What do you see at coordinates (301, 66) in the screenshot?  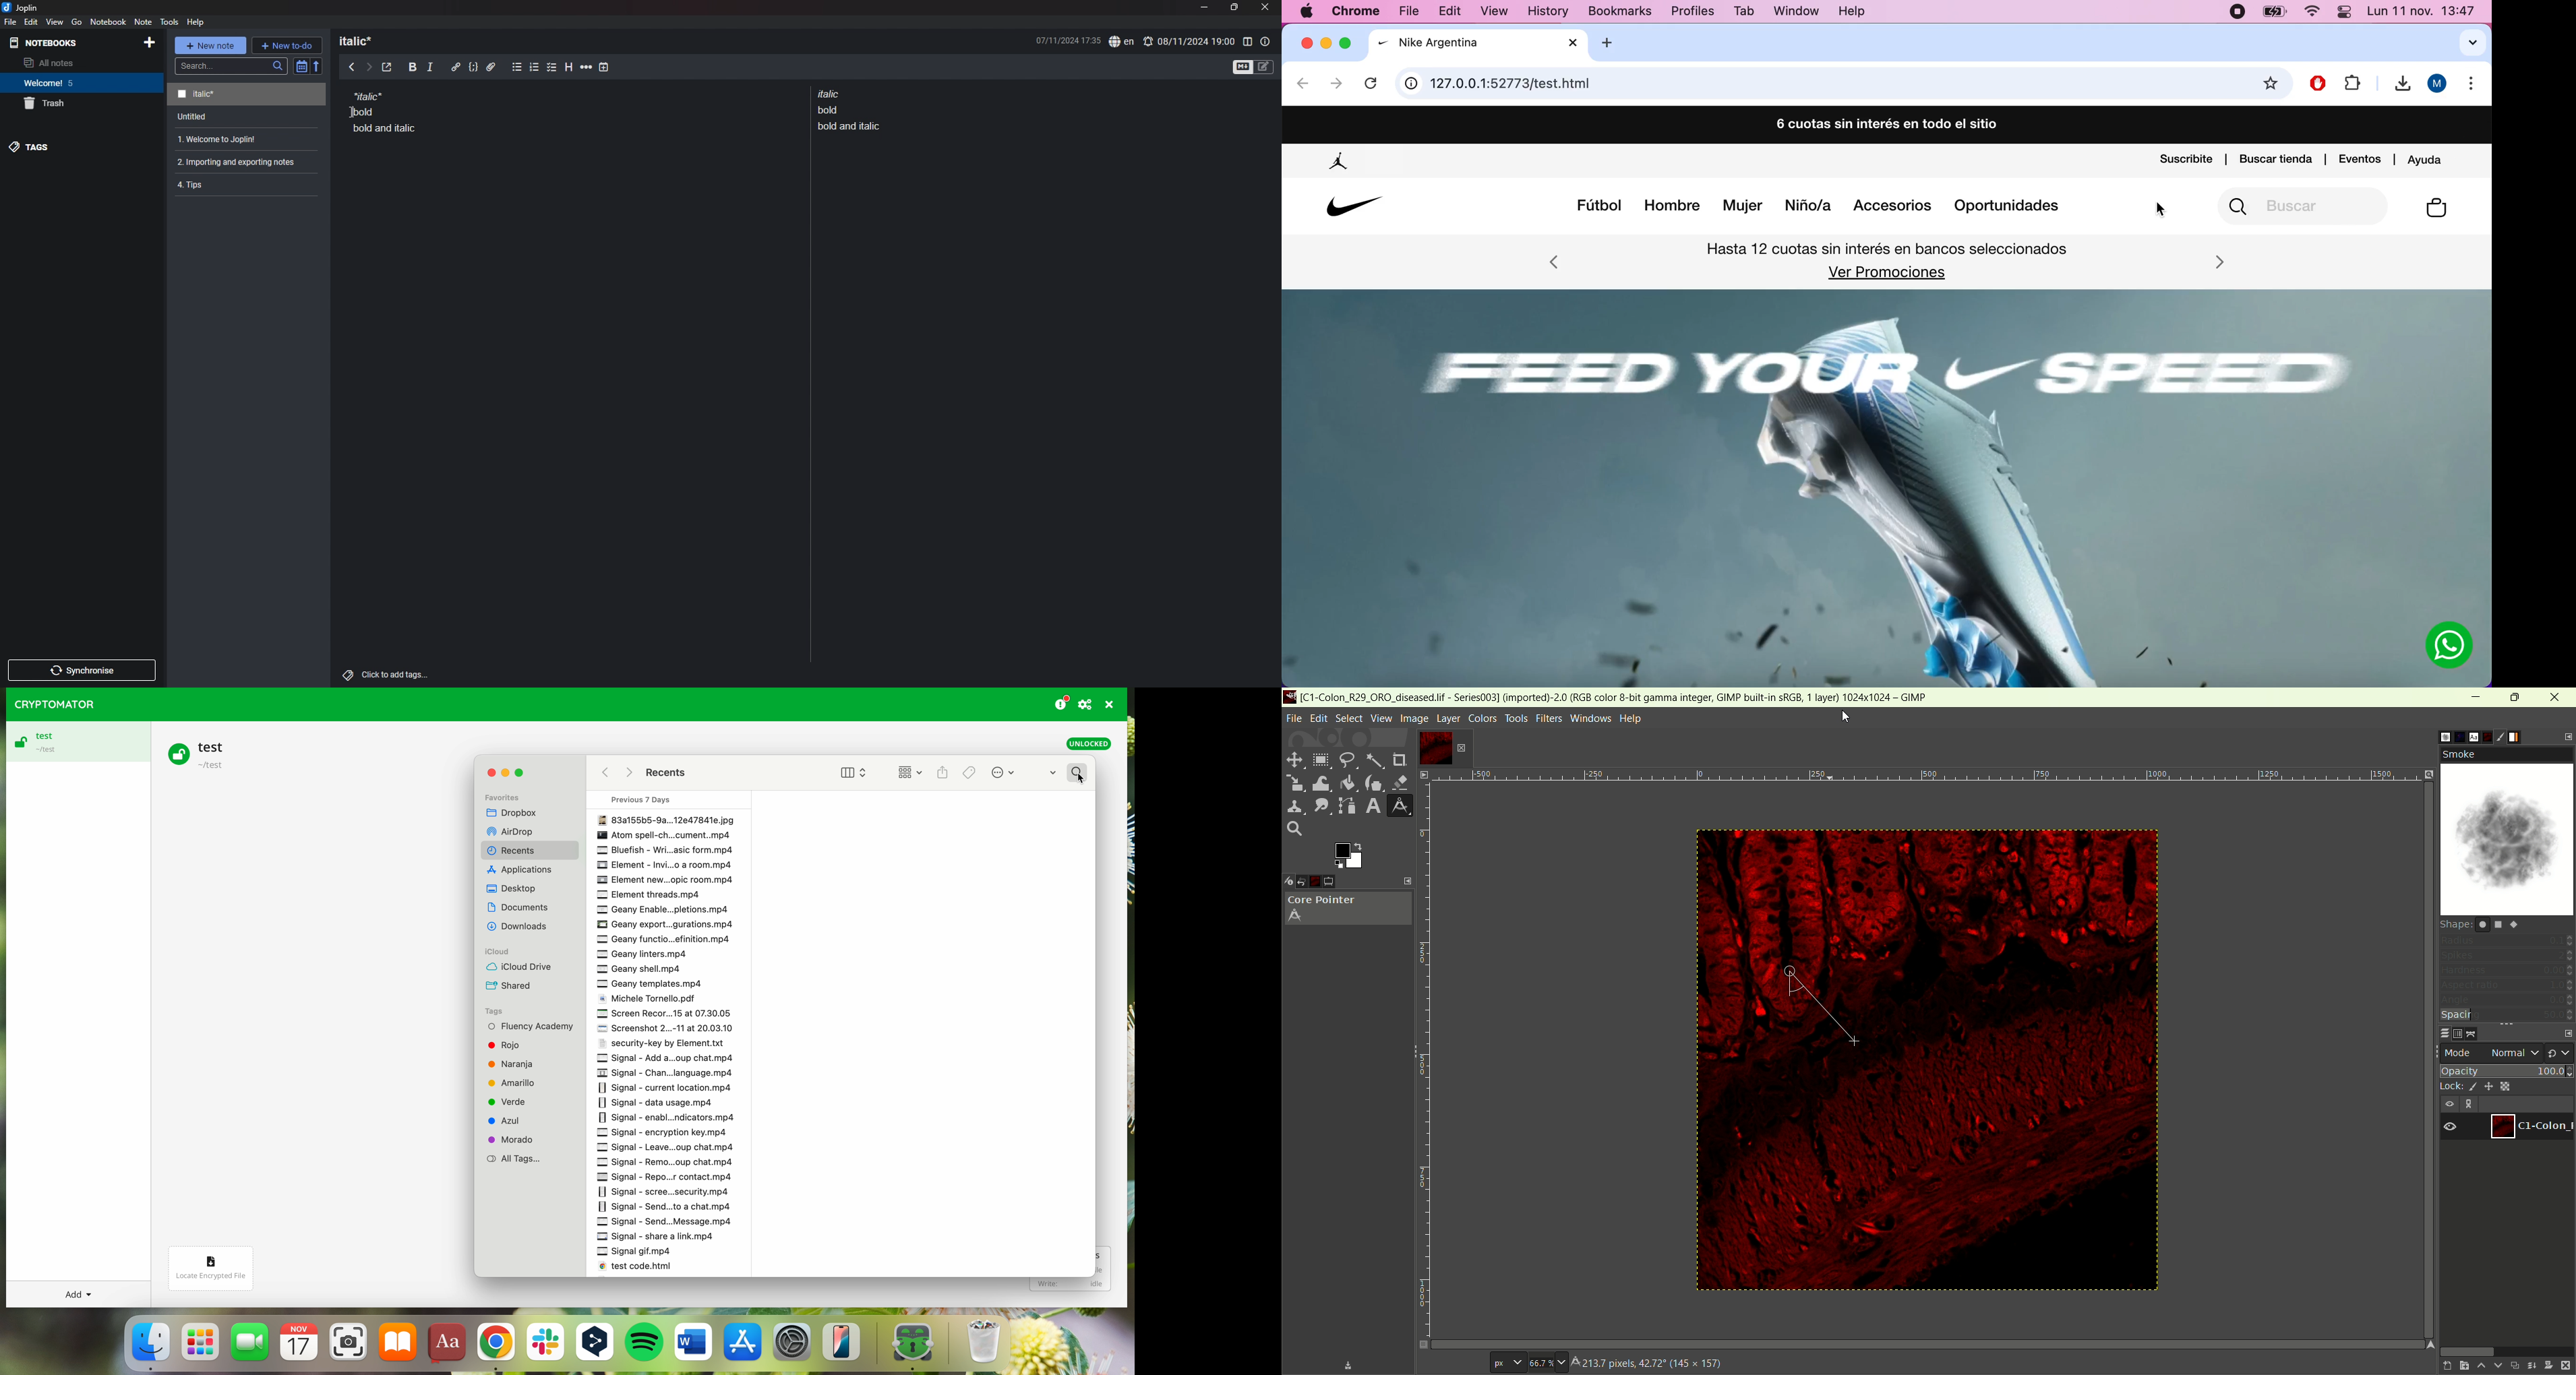 I see `toggle sort order` at bounding box center [301, 66].